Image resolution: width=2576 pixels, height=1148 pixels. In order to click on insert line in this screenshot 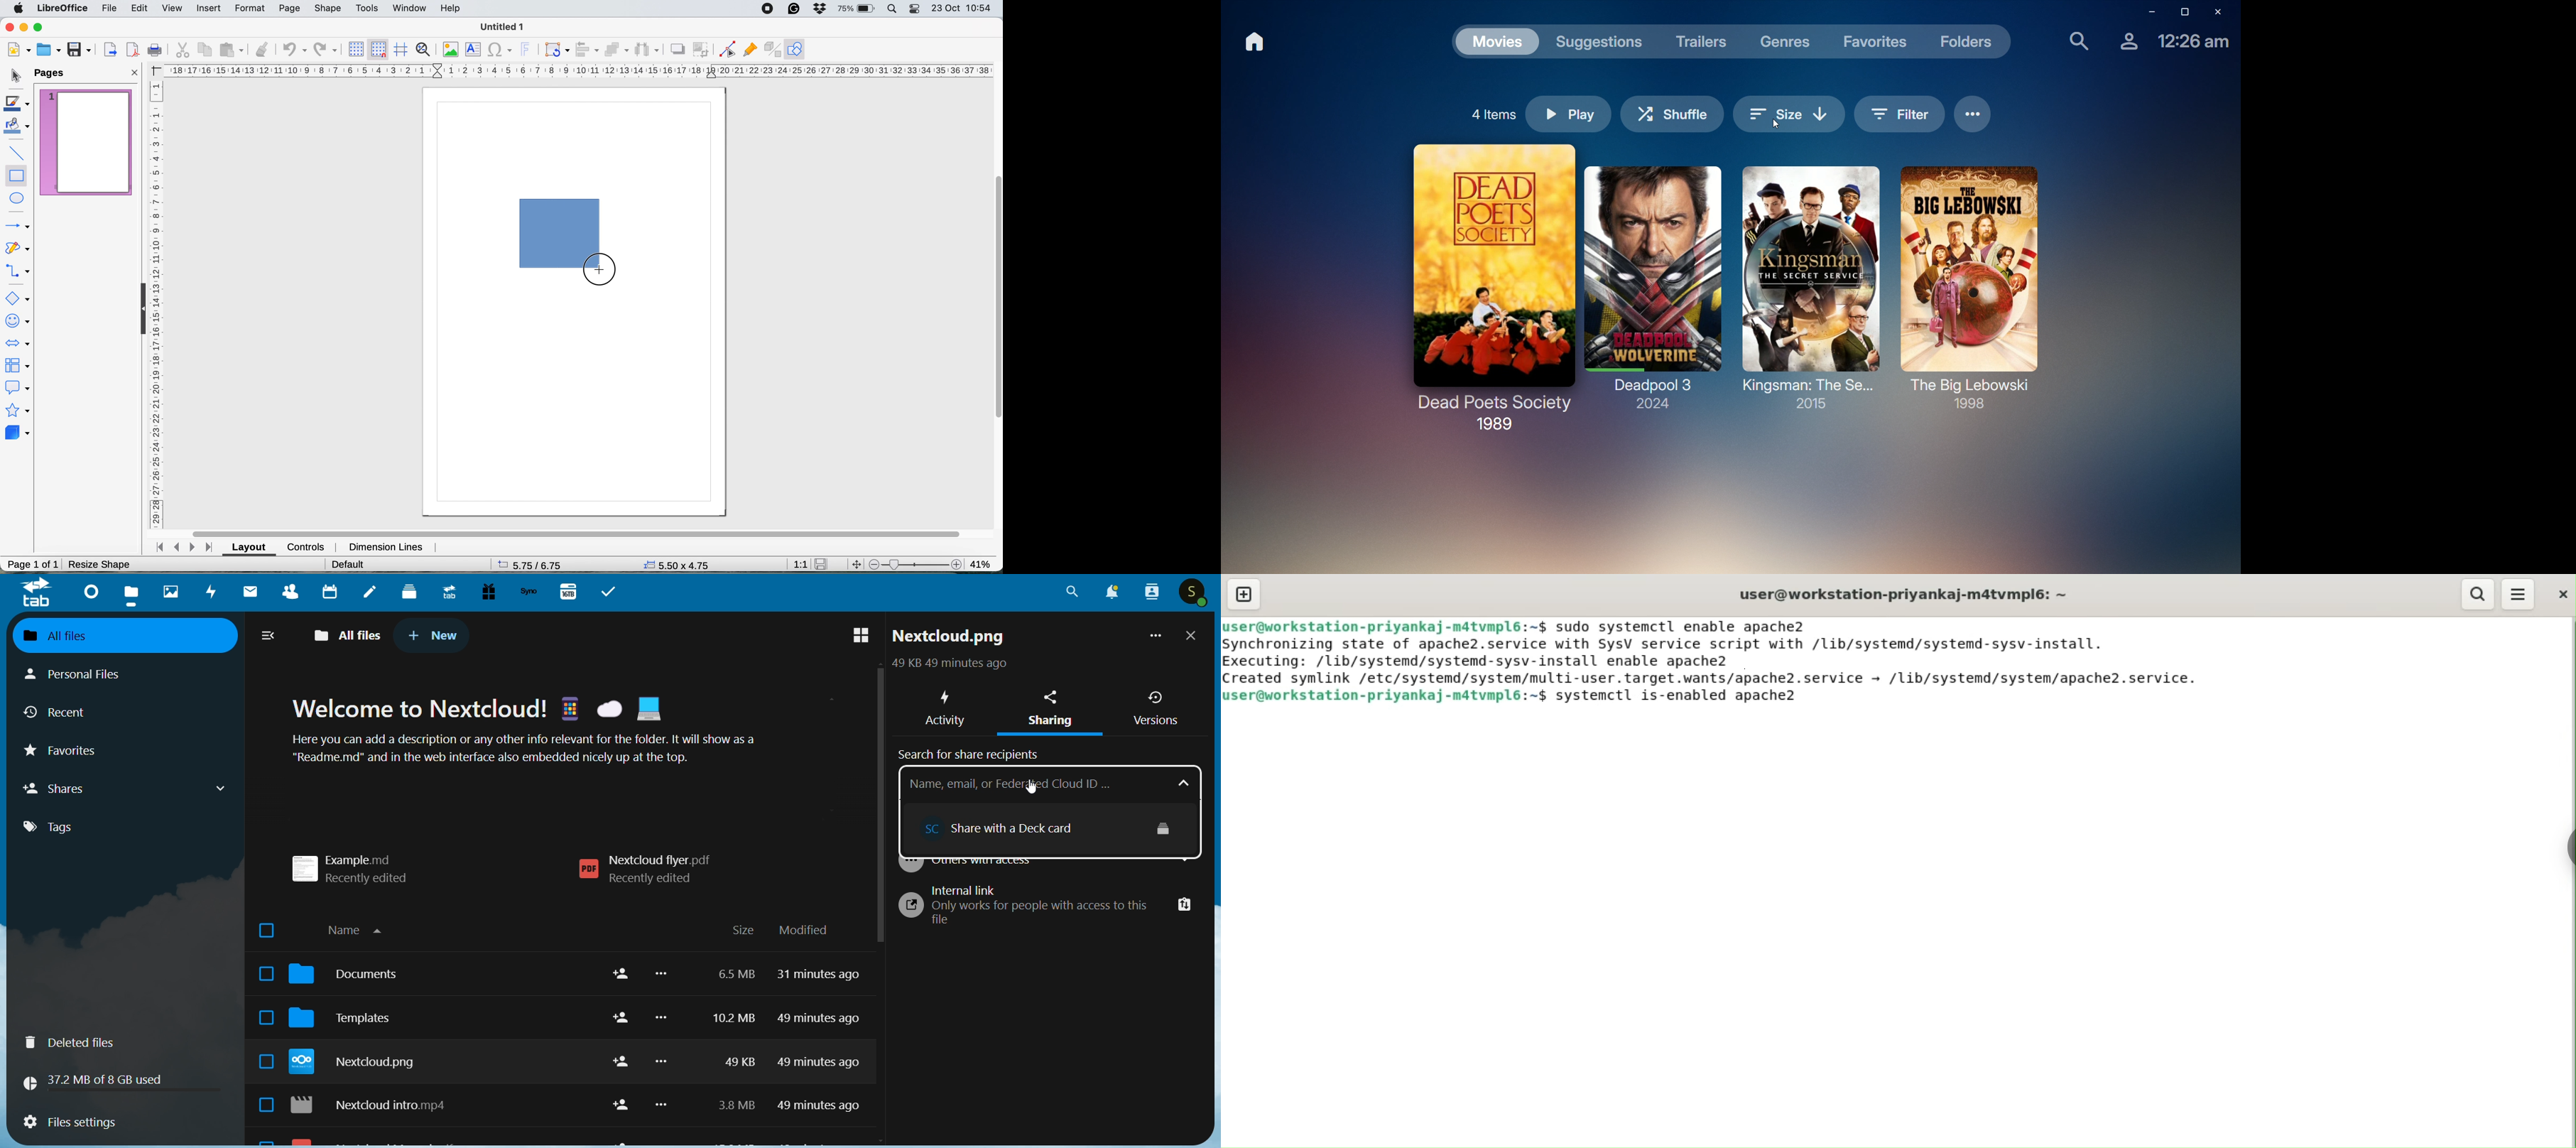, I will do `click(15, 152)`.